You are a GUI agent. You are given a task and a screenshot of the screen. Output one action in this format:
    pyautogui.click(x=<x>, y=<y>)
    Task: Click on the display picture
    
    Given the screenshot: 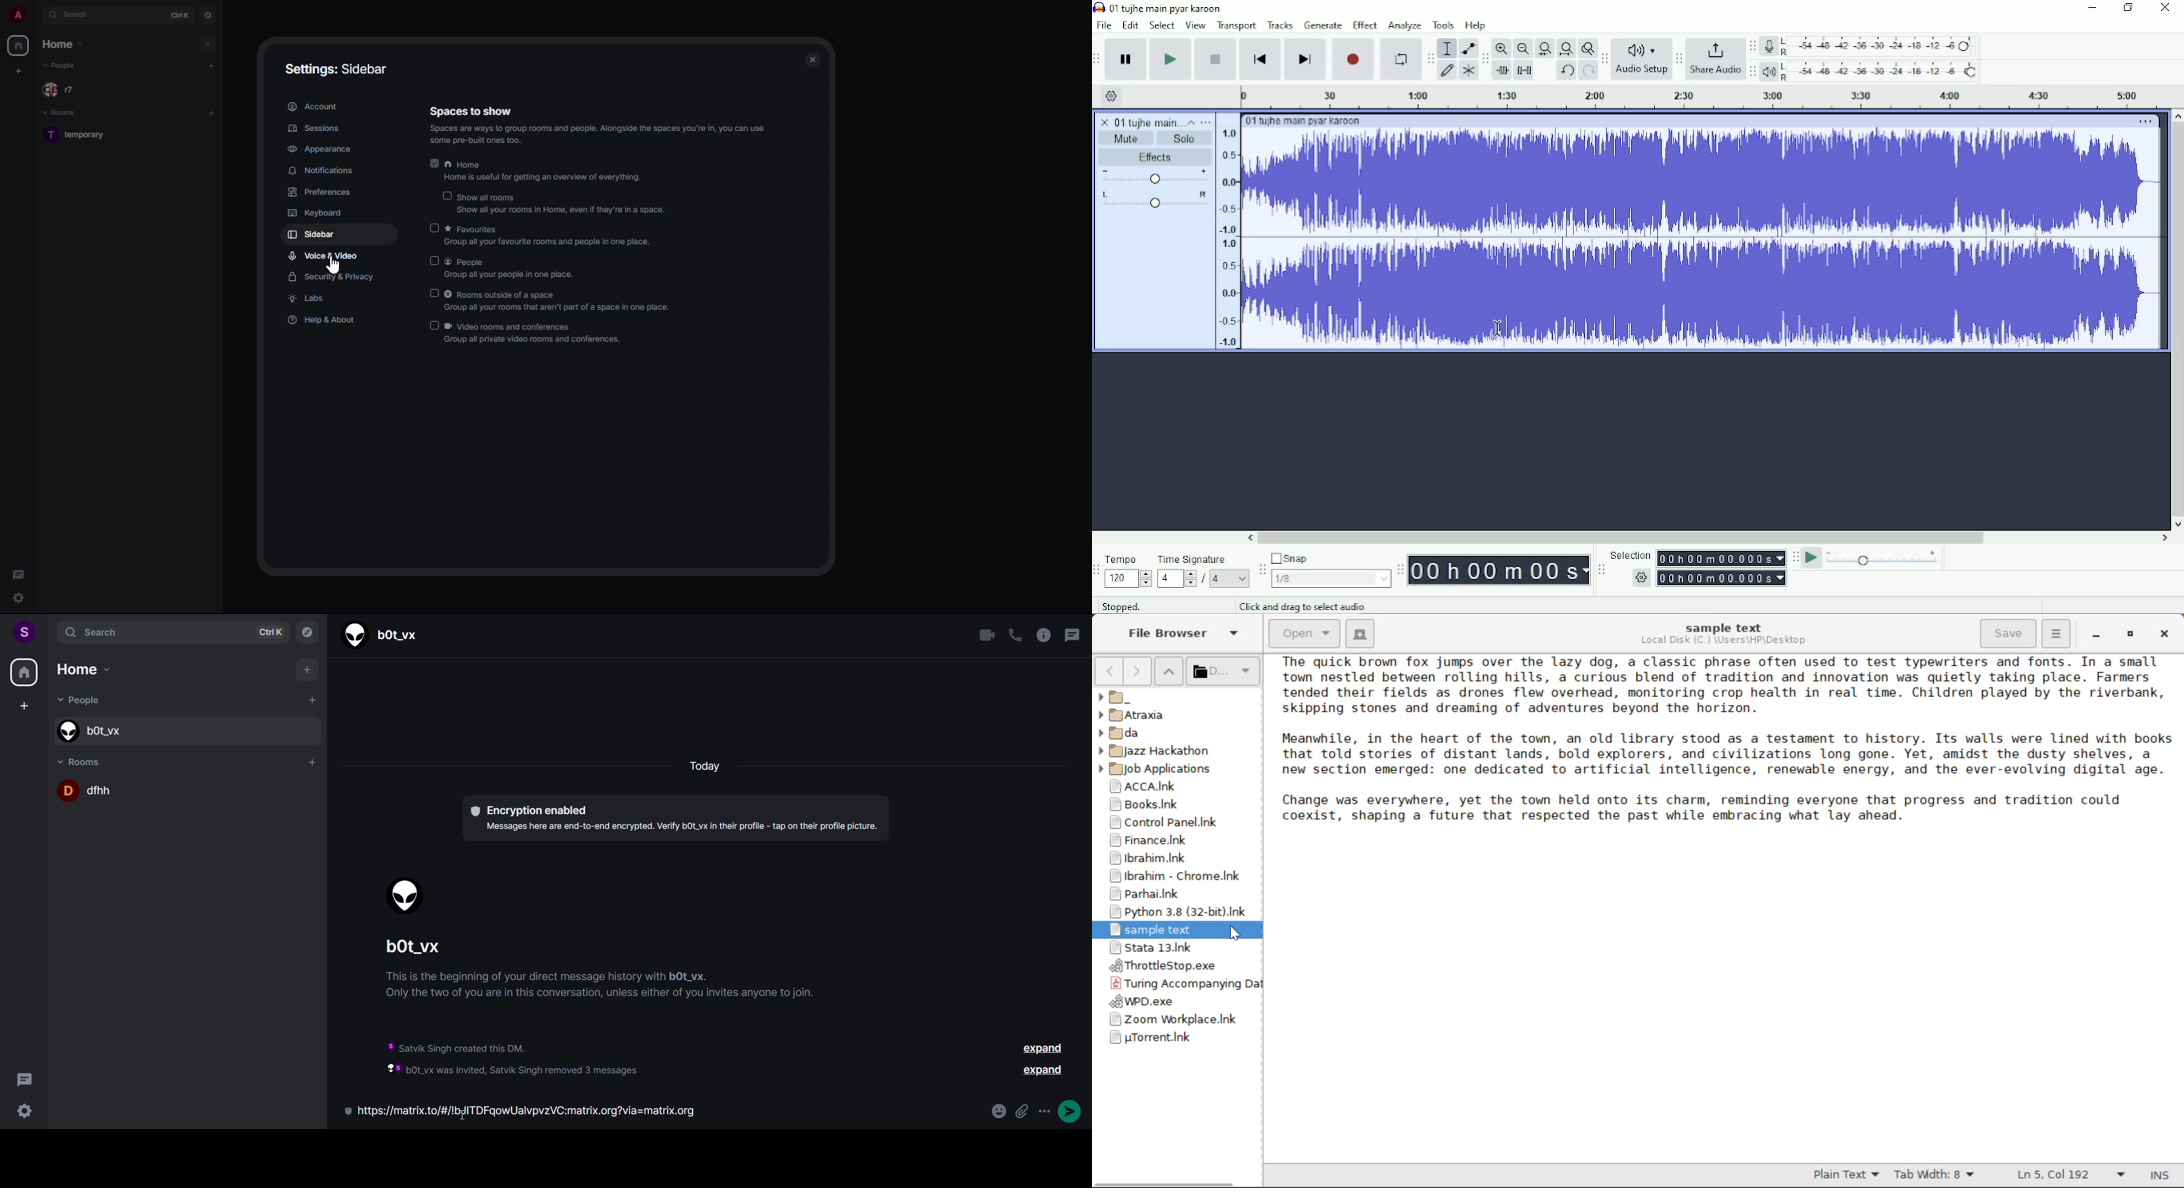 What is the action you would take?
    pyautogui.click(x=407, y=897)
    